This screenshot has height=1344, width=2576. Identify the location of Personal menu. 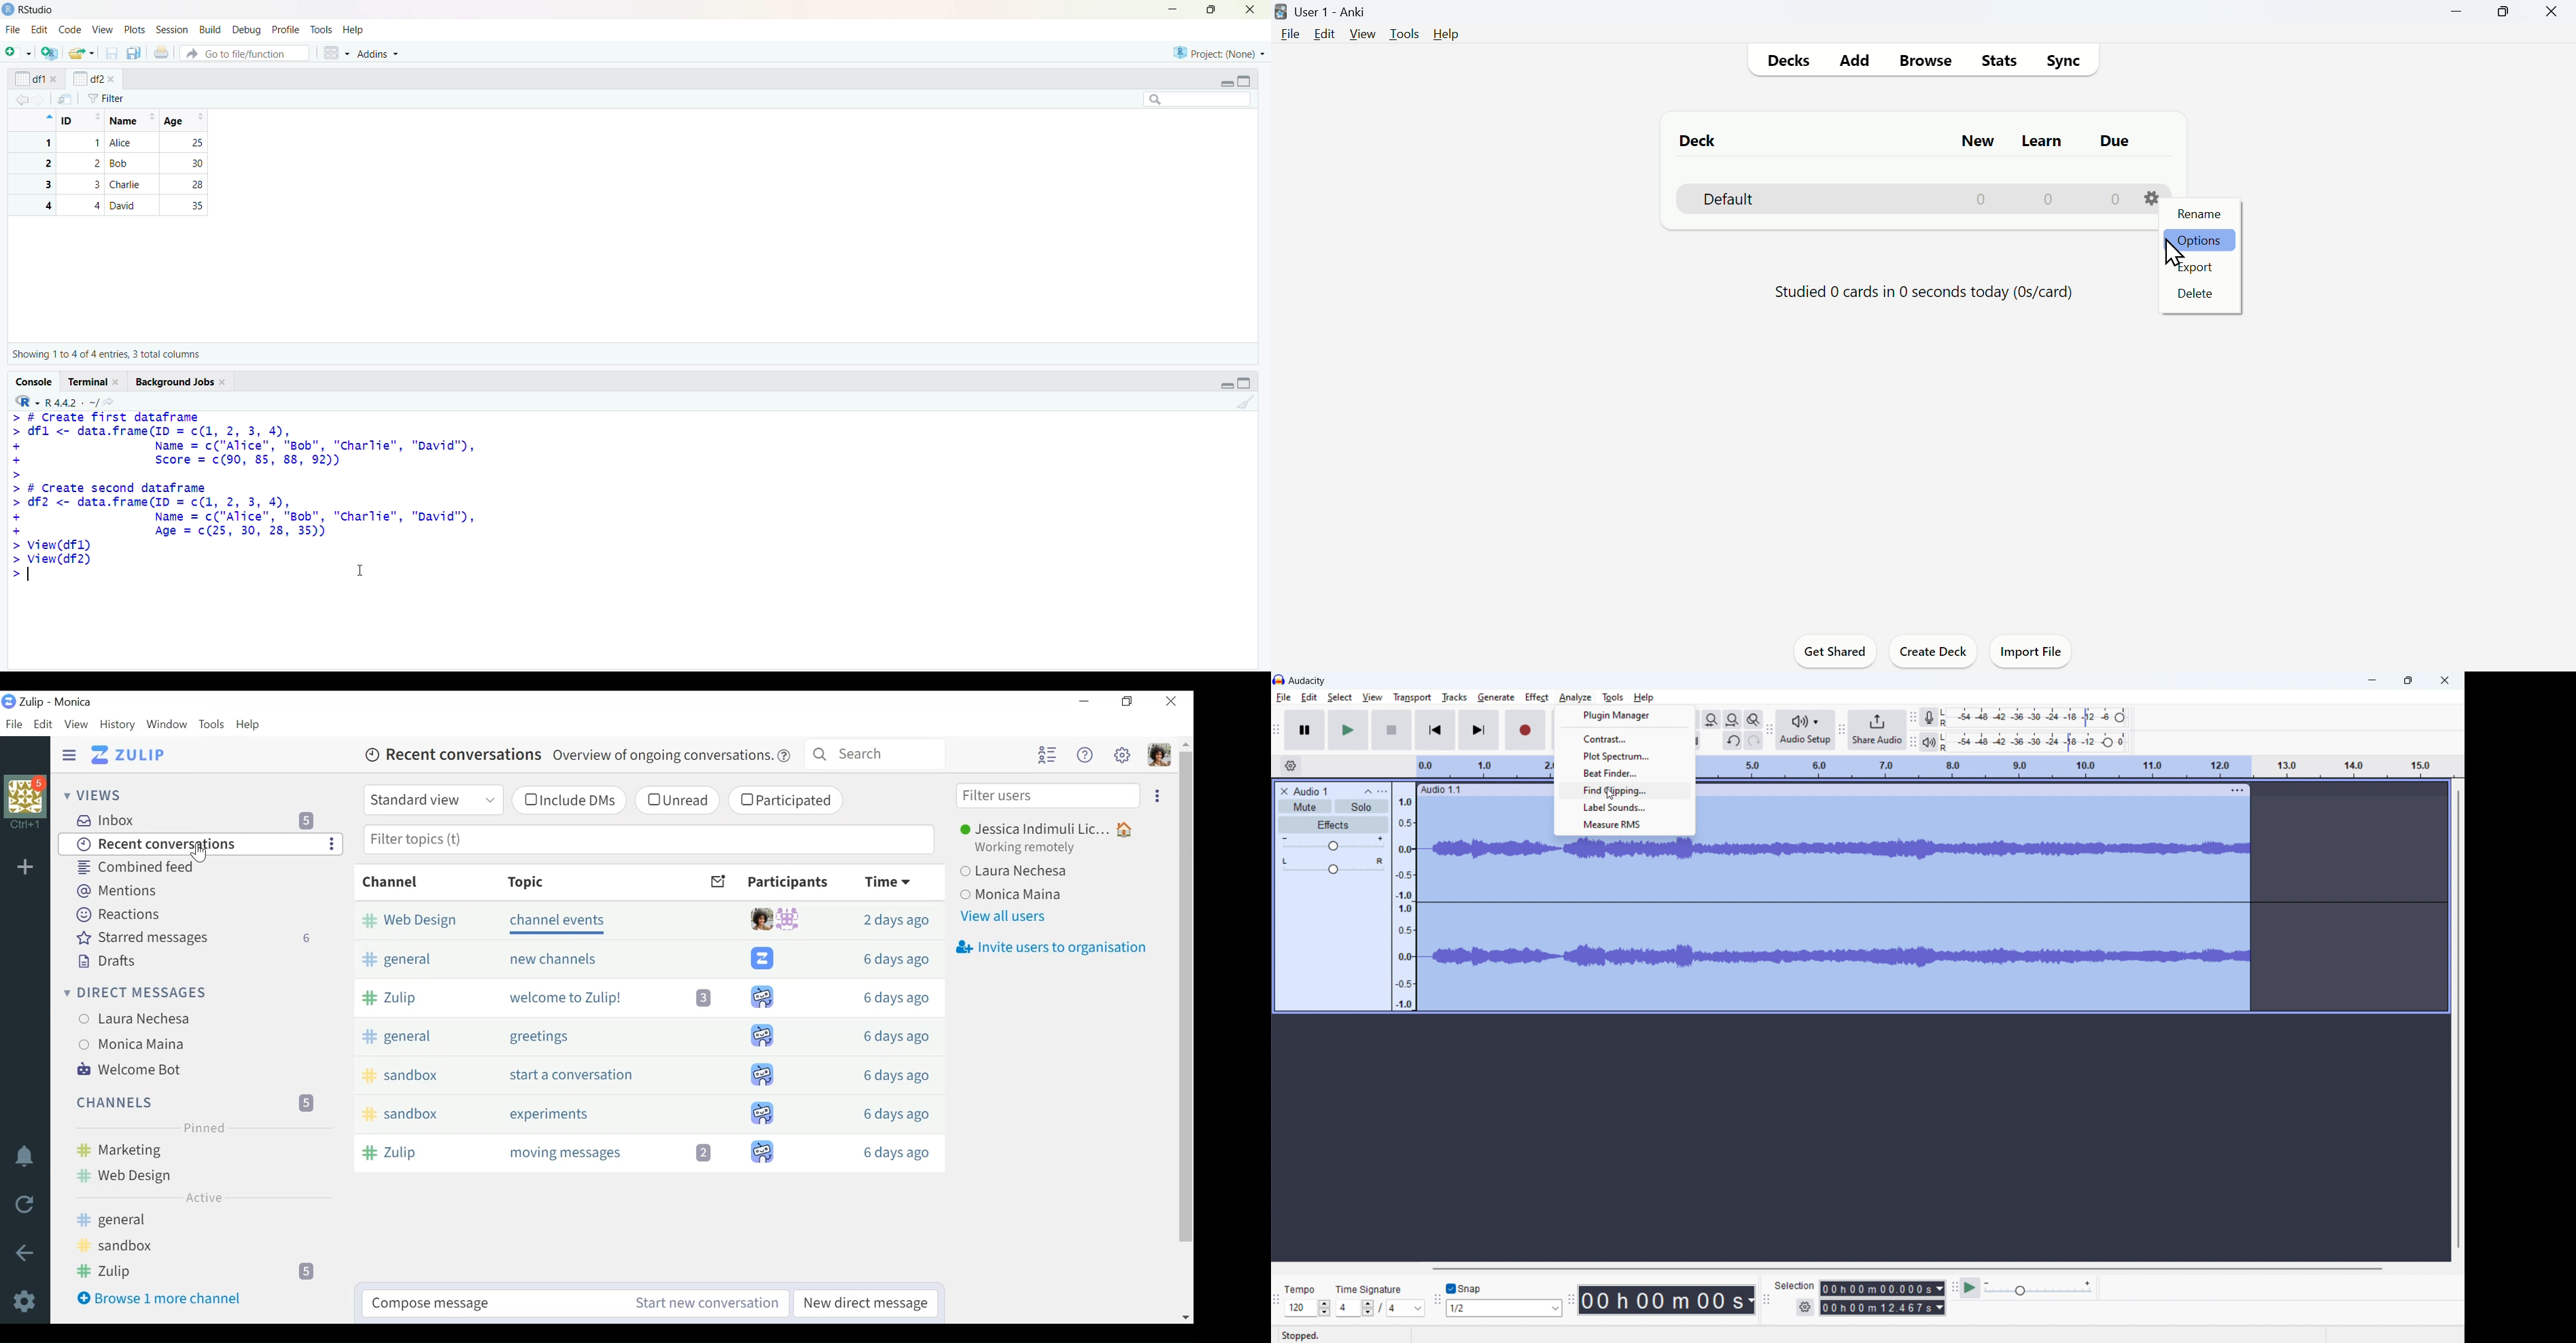
(1161, 756).